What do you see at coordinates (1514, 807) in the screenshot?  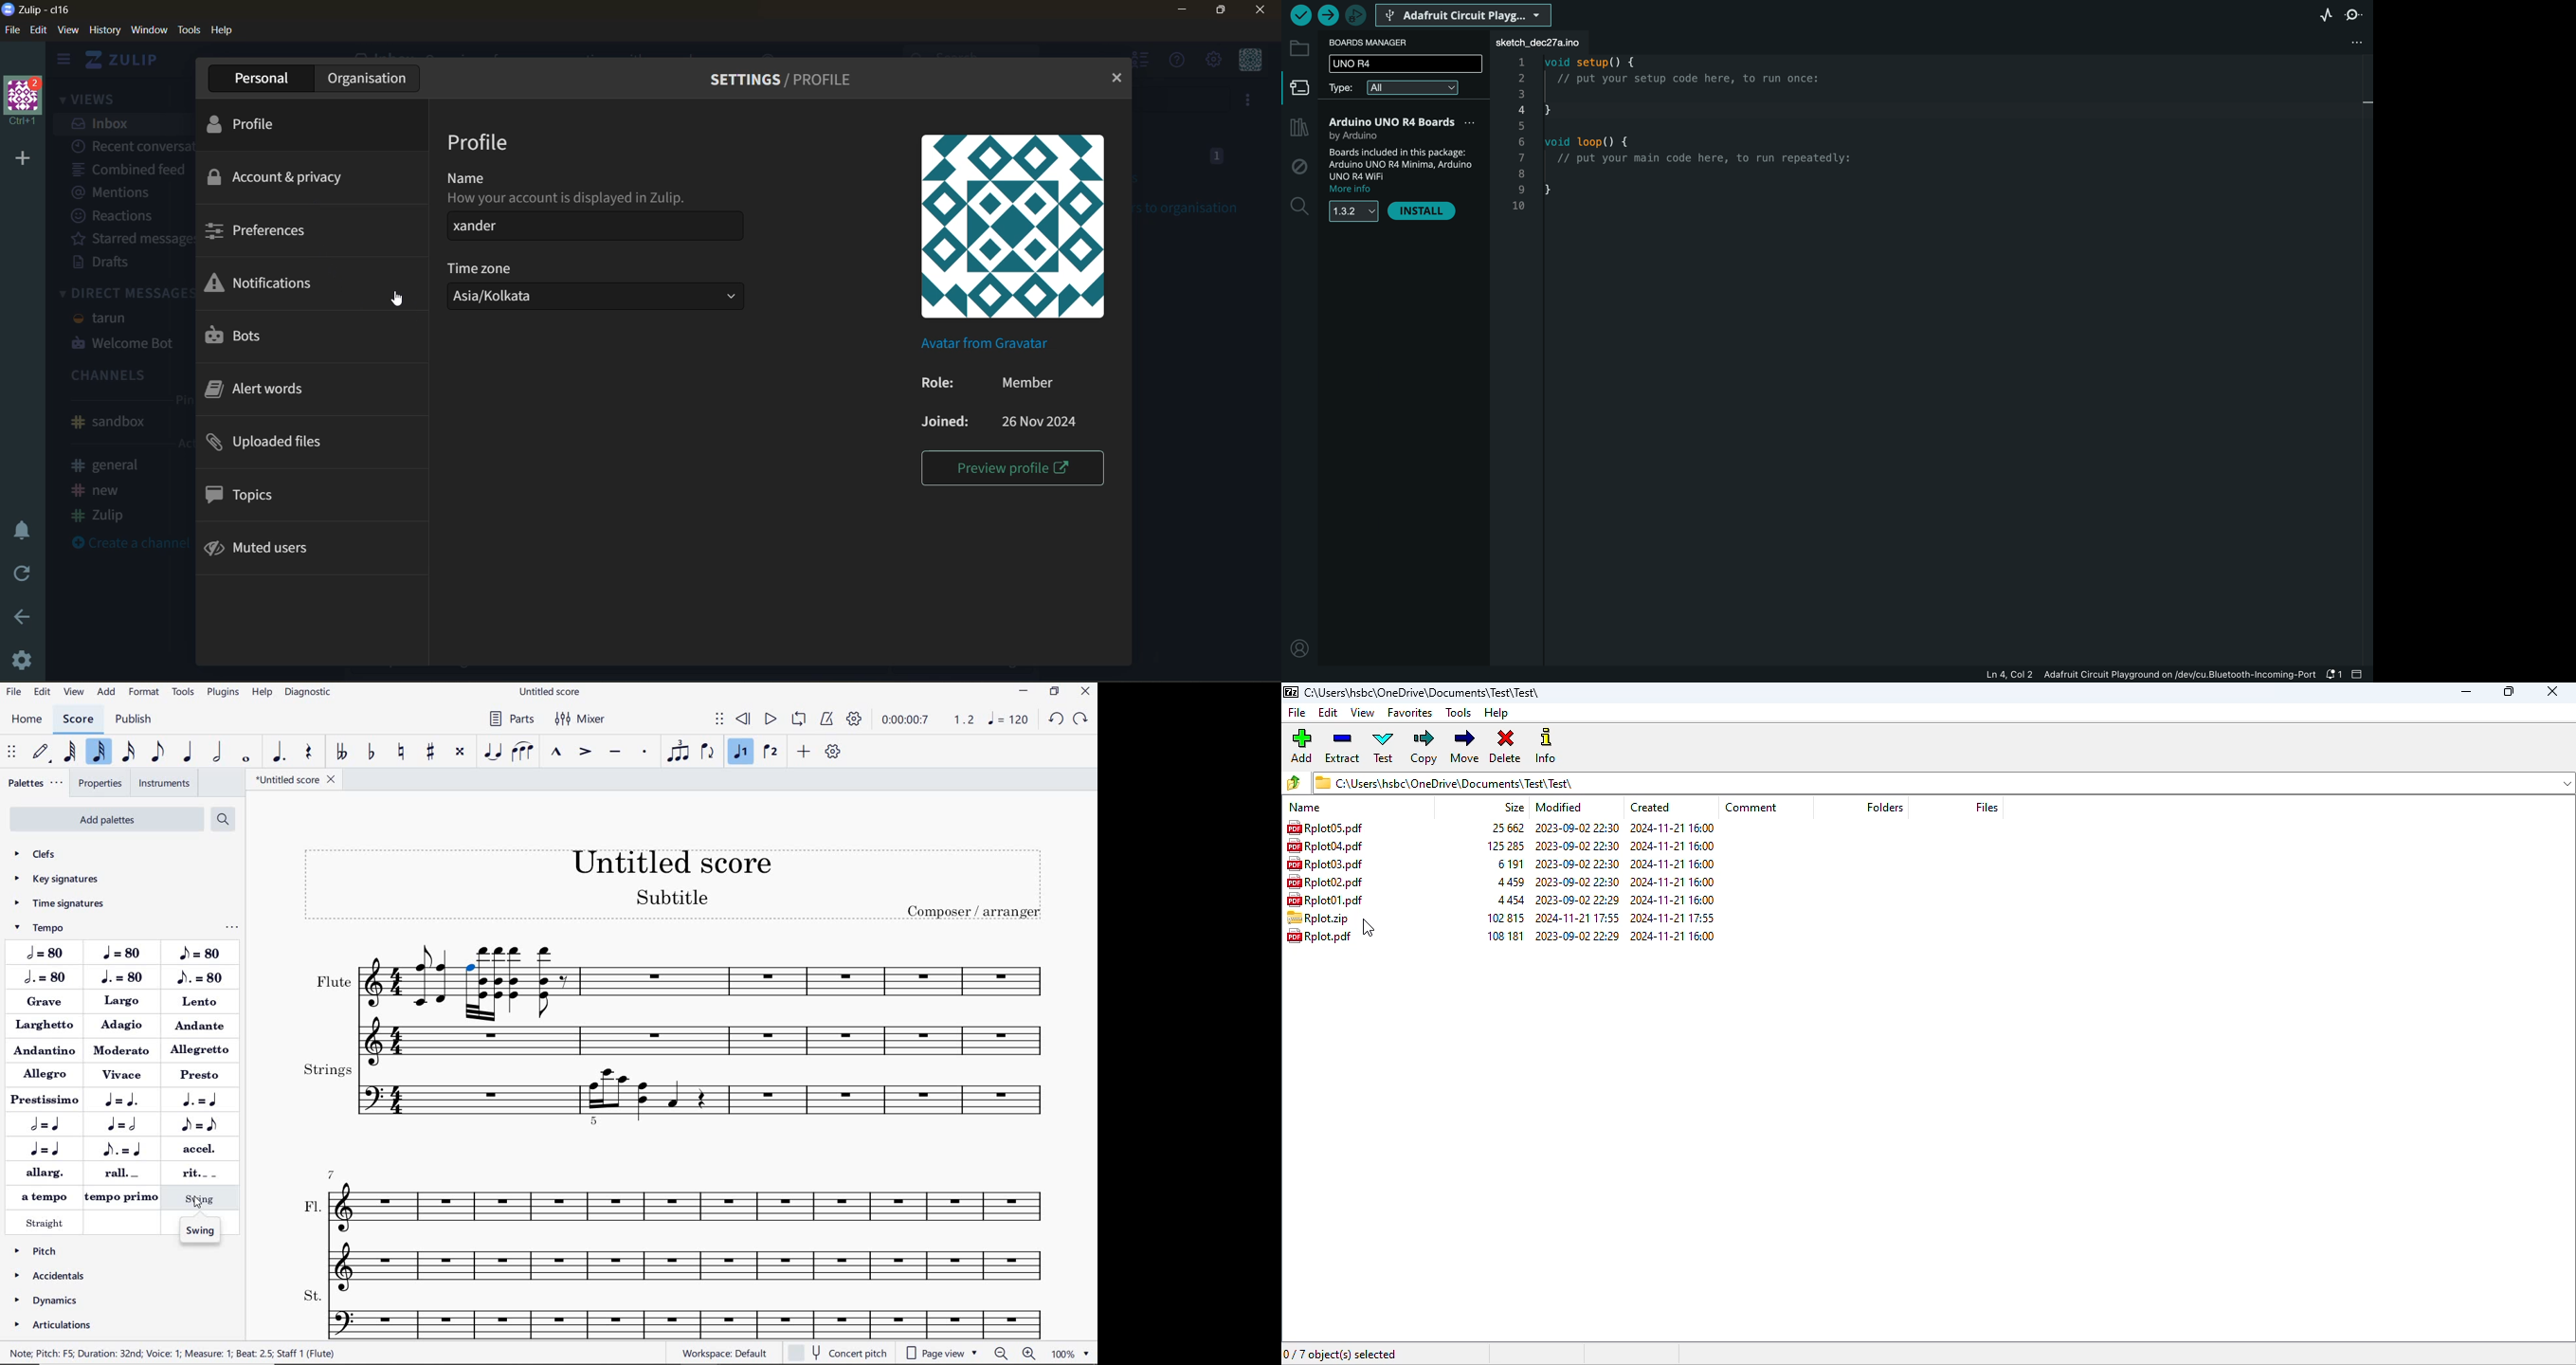 I see `size` at bounding box center [1514, 807].